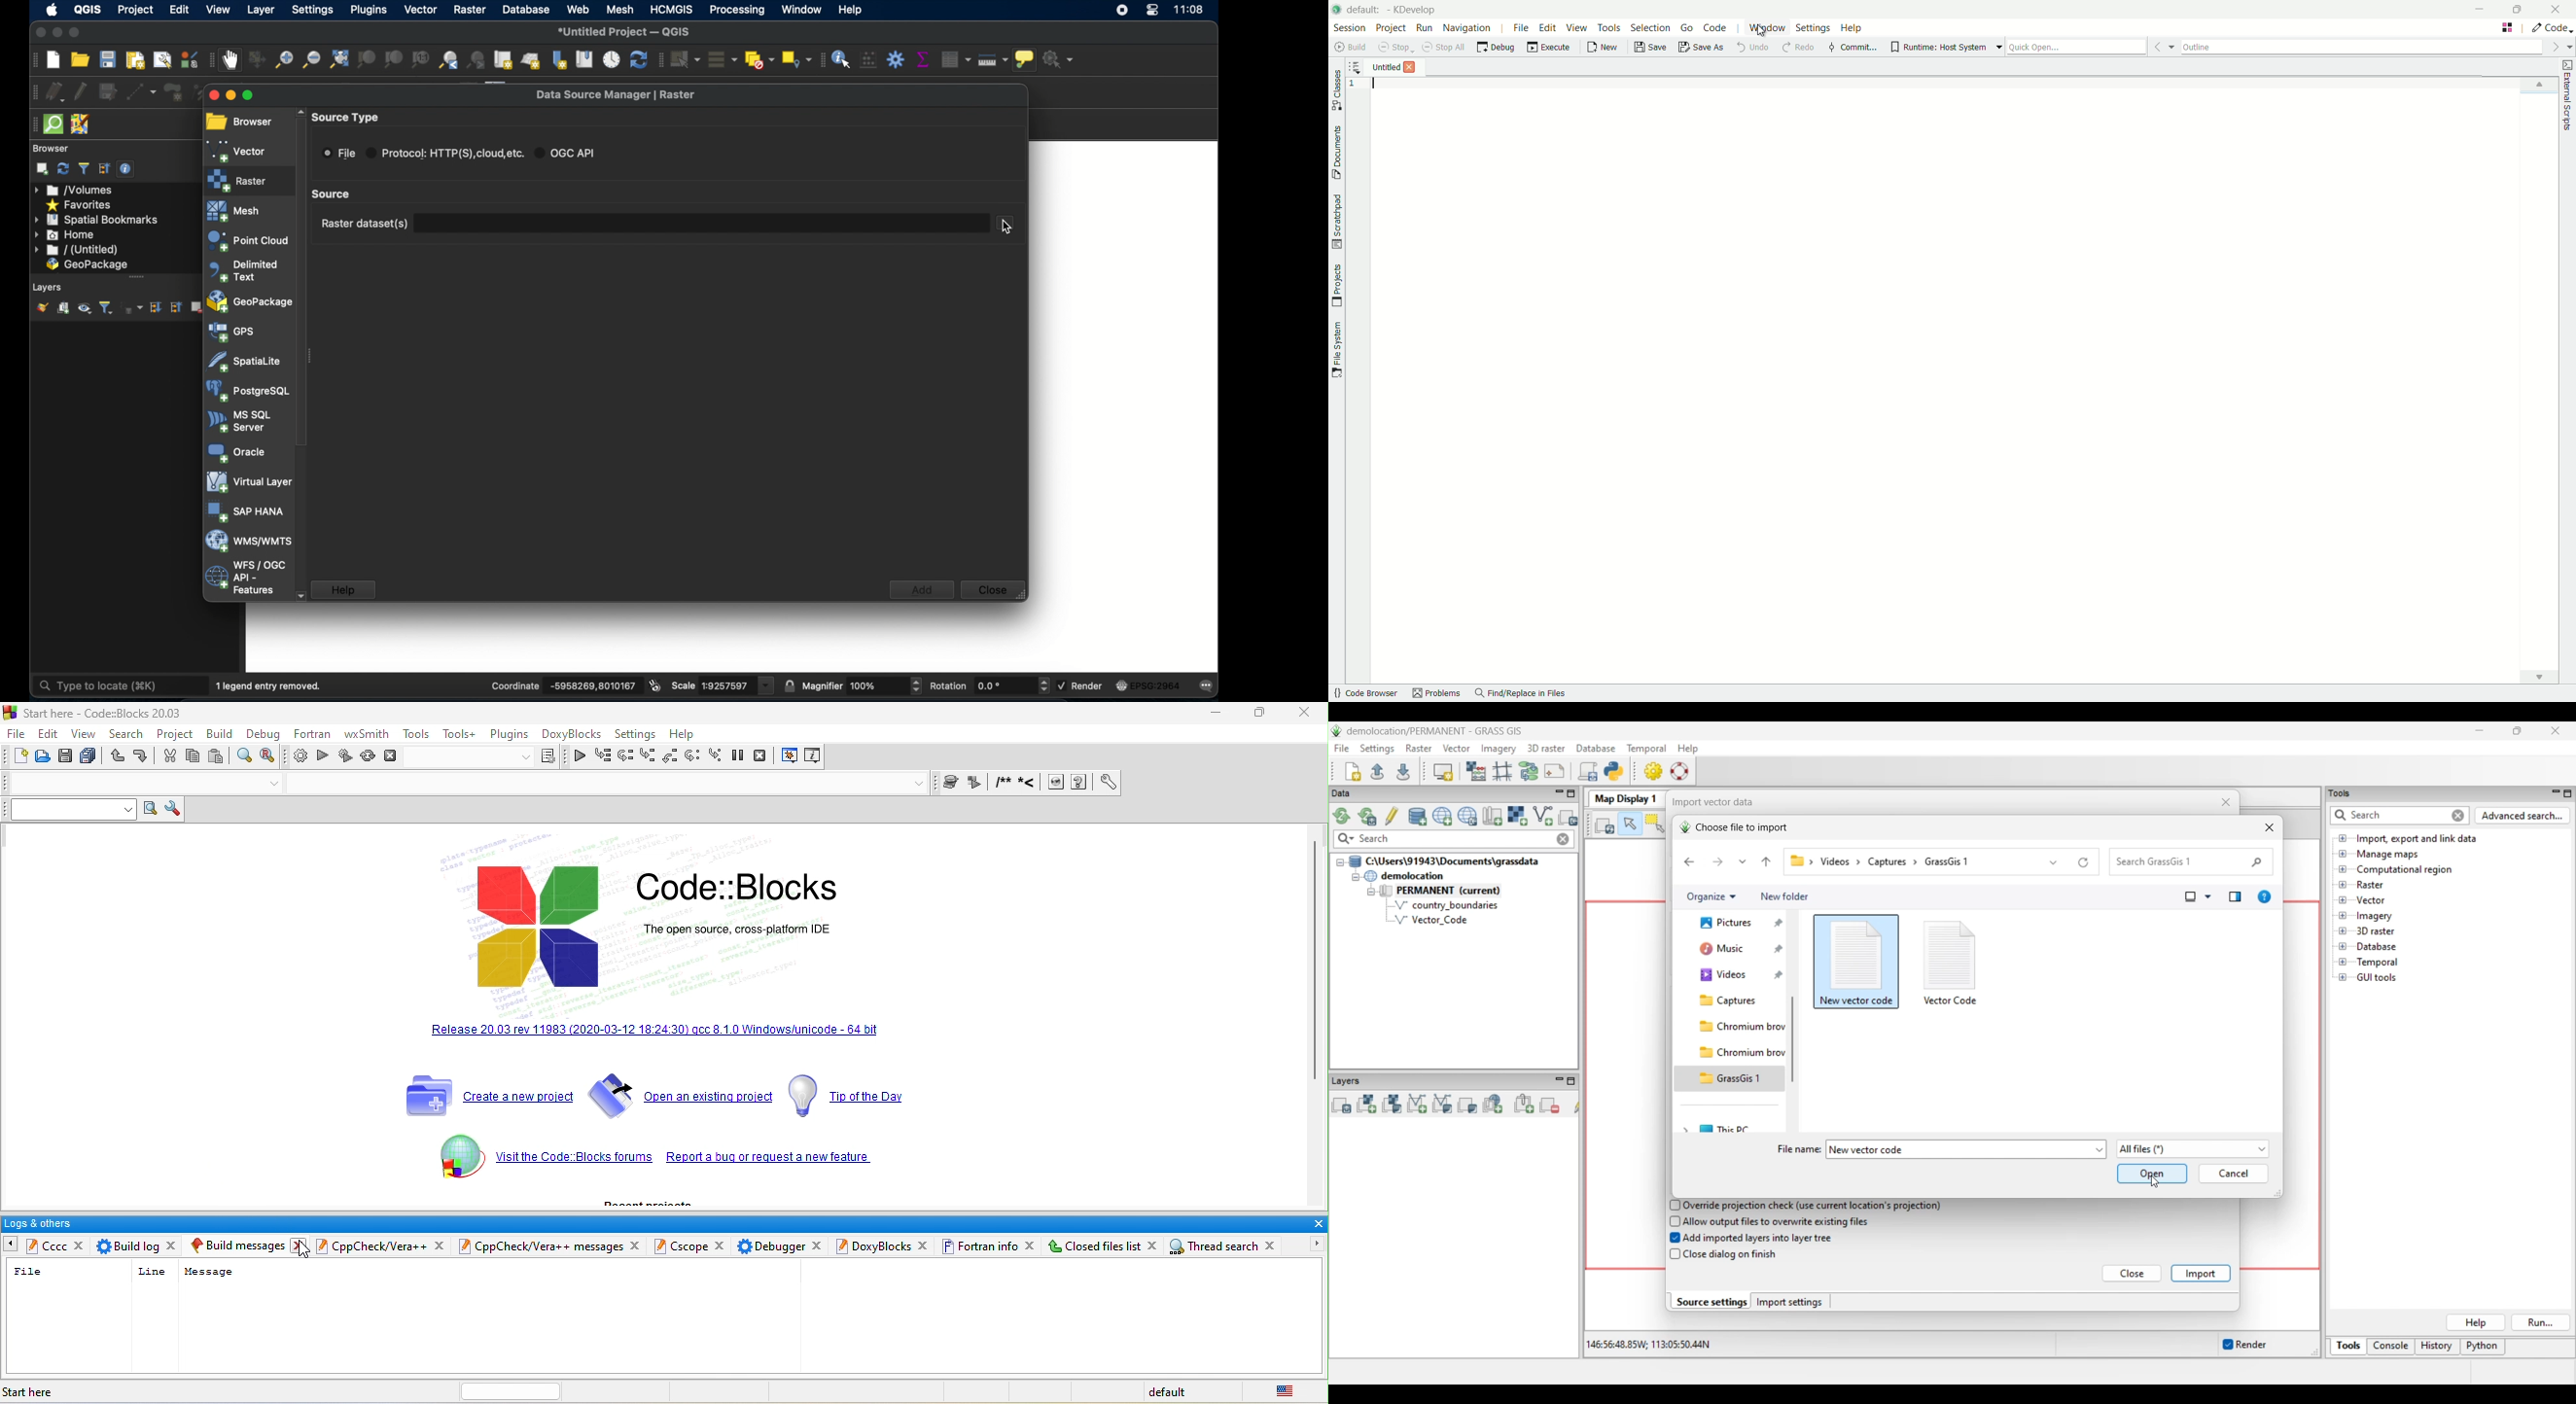 The image size is (2576, 1428). What do you see at coordinates (660, 59) in the screenshot?
I see `selection toolbar` at bounding box center [660, 59].